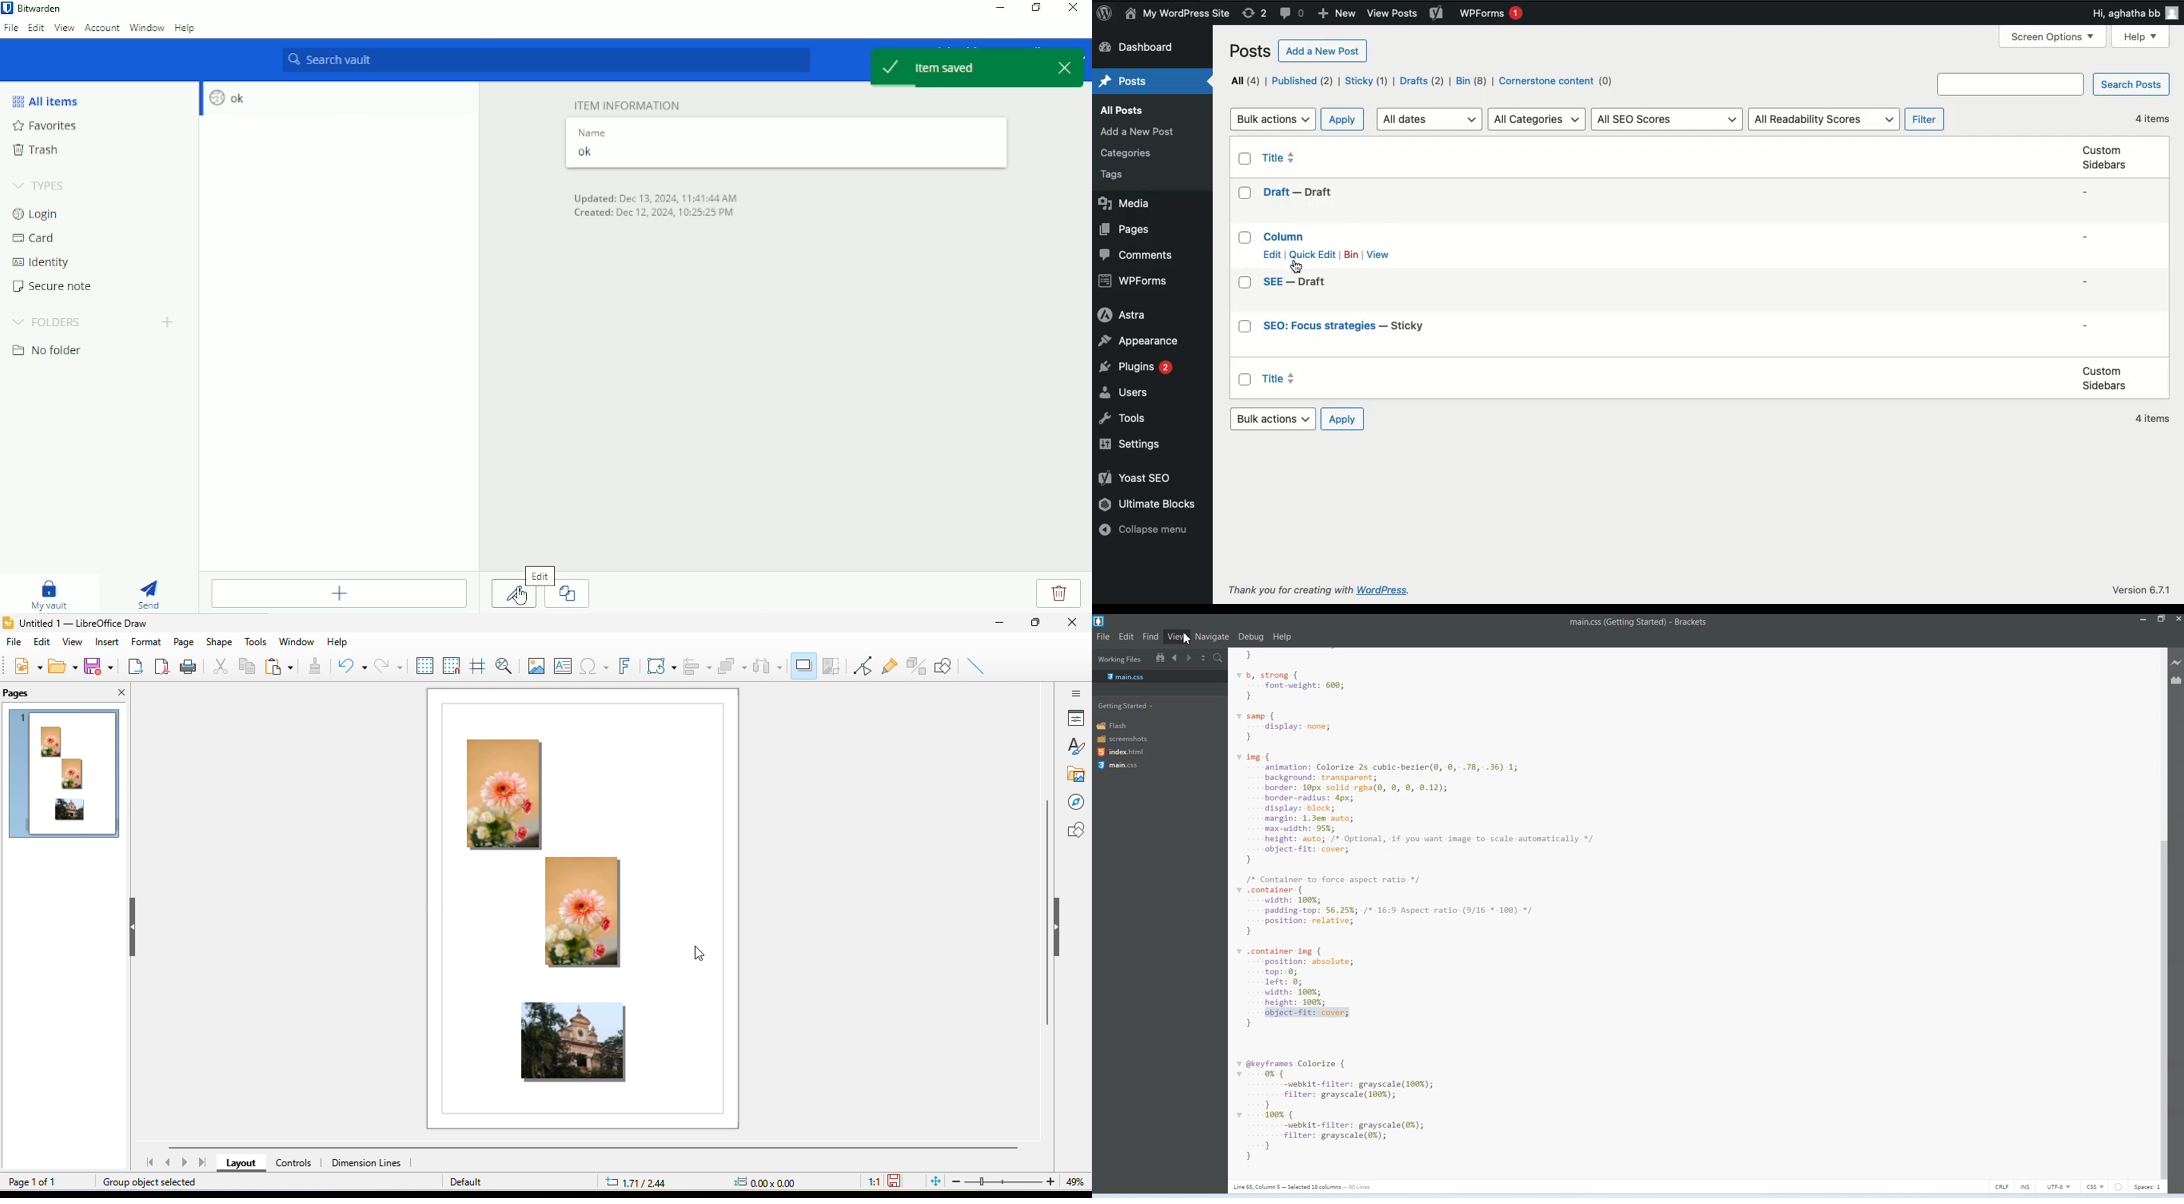  Describe the element at coordinates (1273, 118) in the screenshot. I see `Bulk actions` at that location.